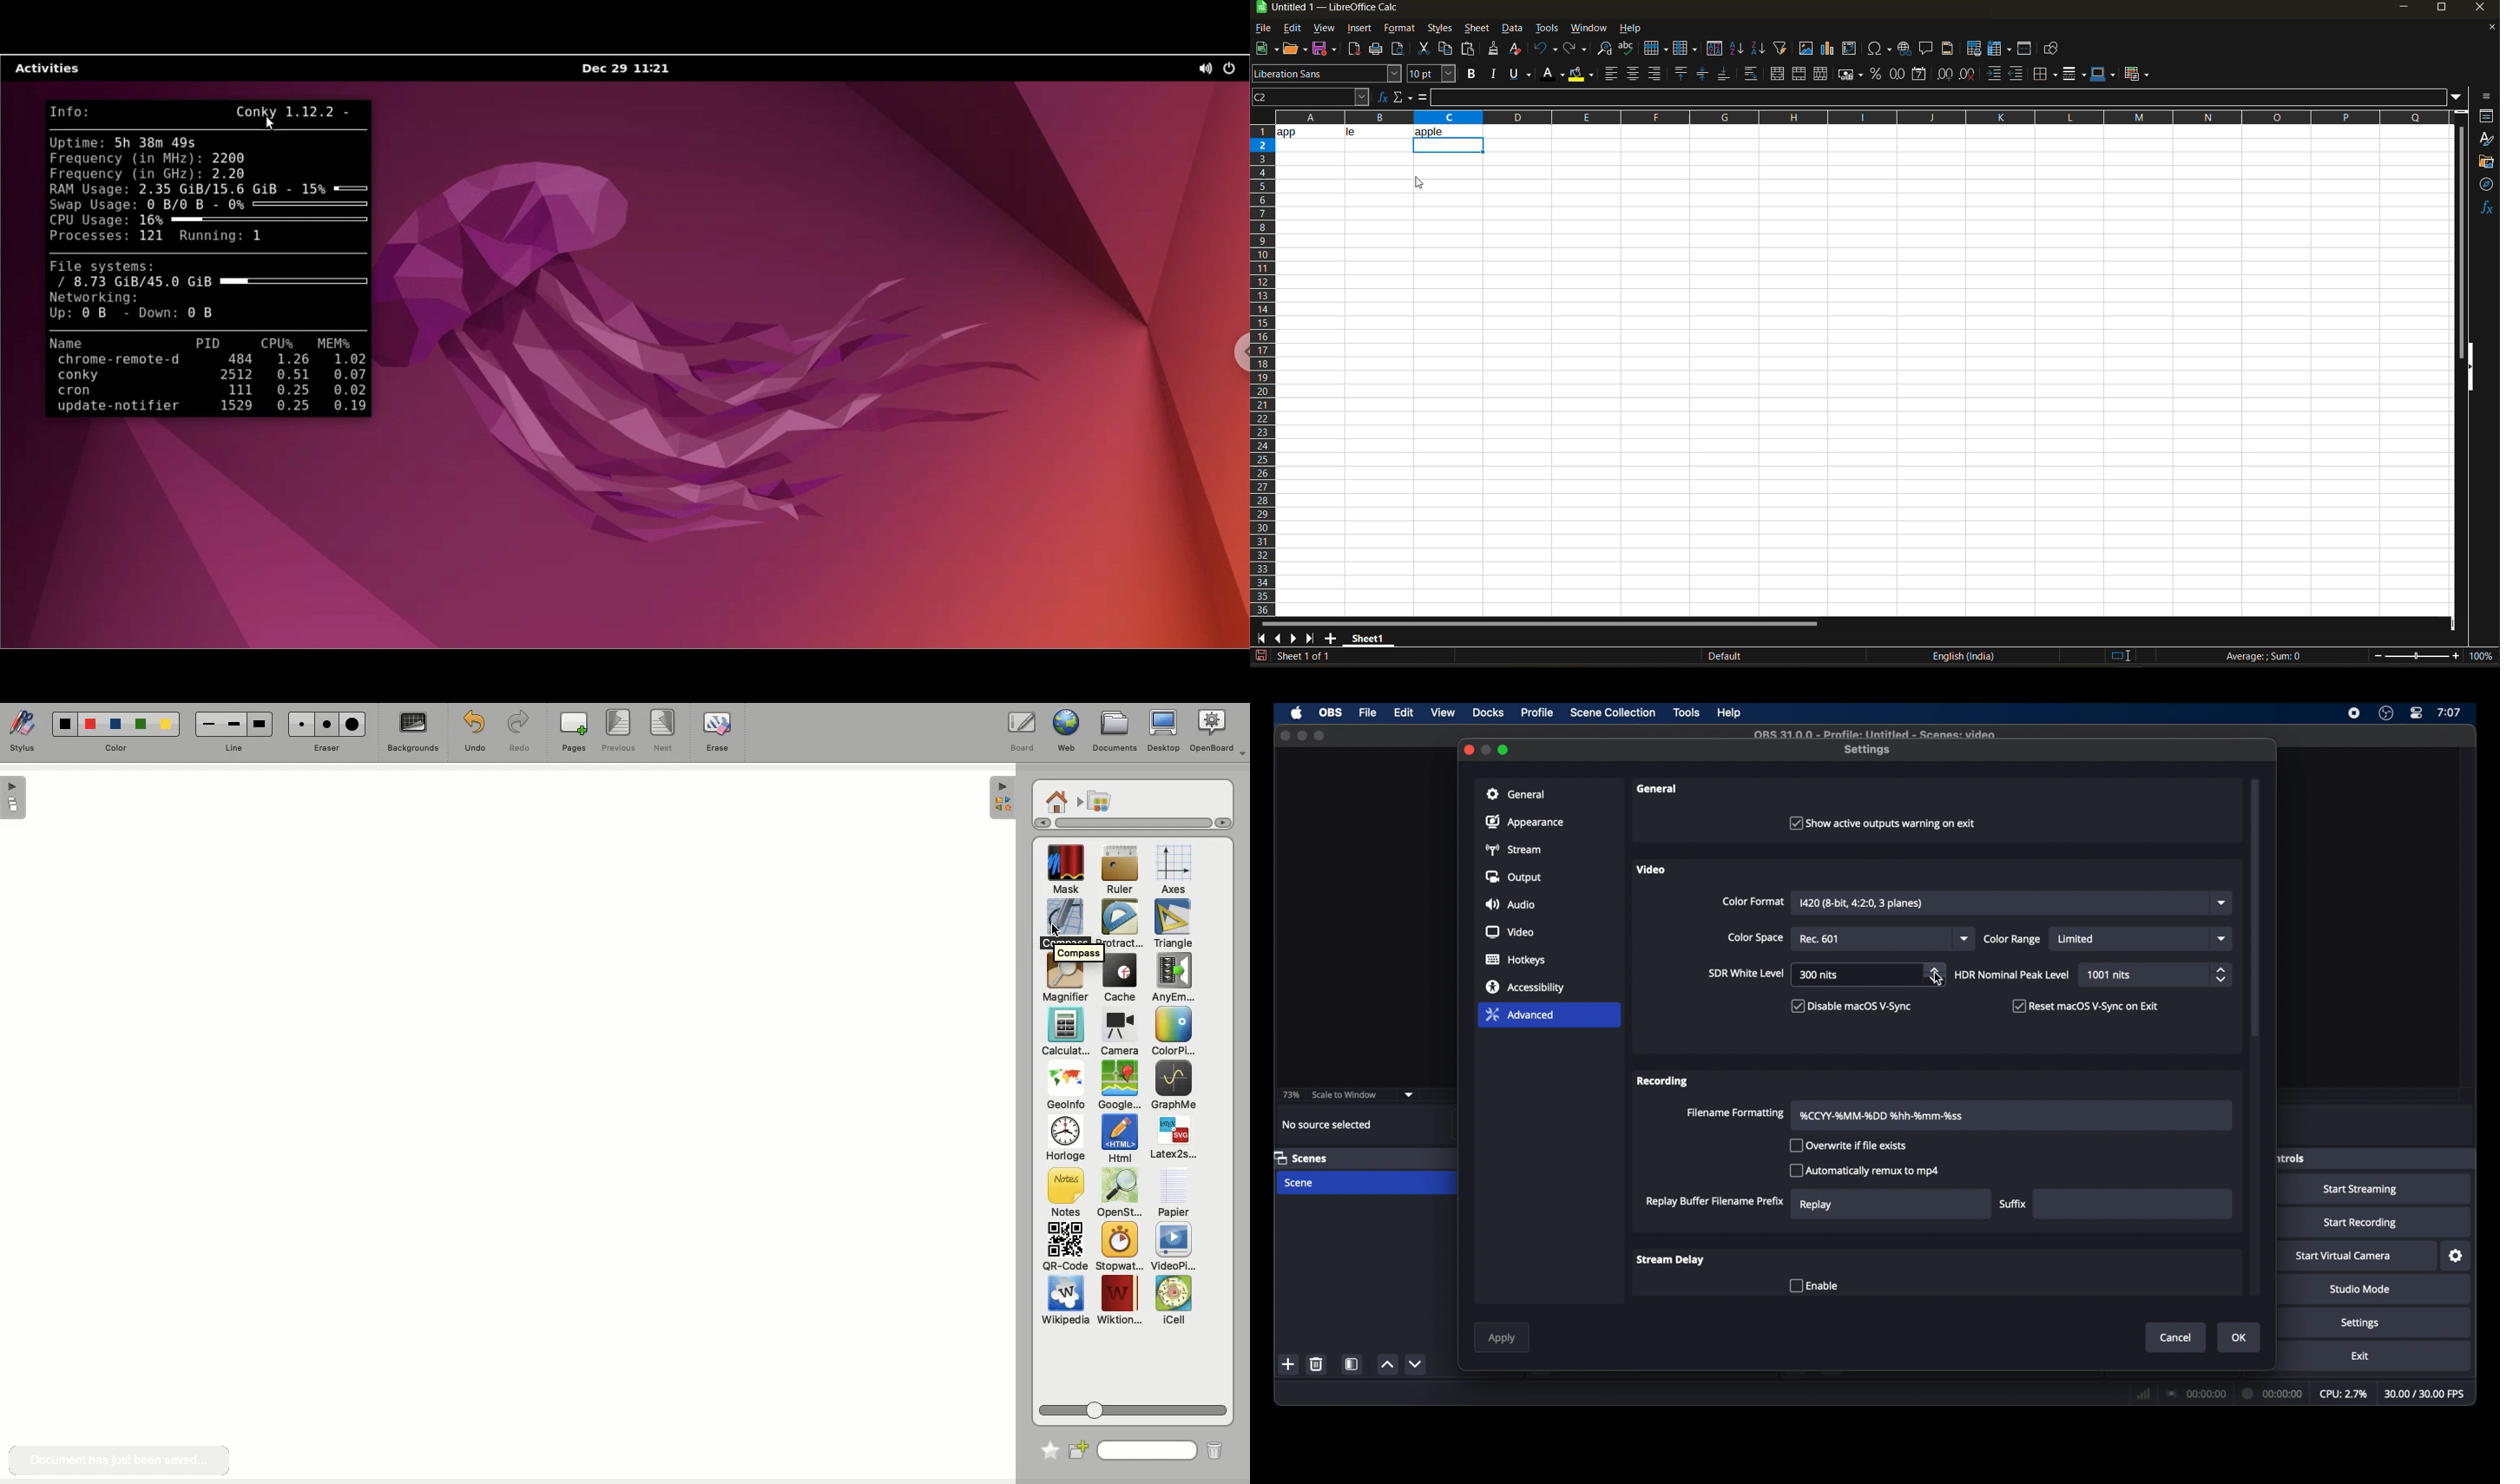 This screenshot has height=1484, width=2520. Describe the element at coordinates (1438, 29) in the screenshot. I see `styles` at that location.